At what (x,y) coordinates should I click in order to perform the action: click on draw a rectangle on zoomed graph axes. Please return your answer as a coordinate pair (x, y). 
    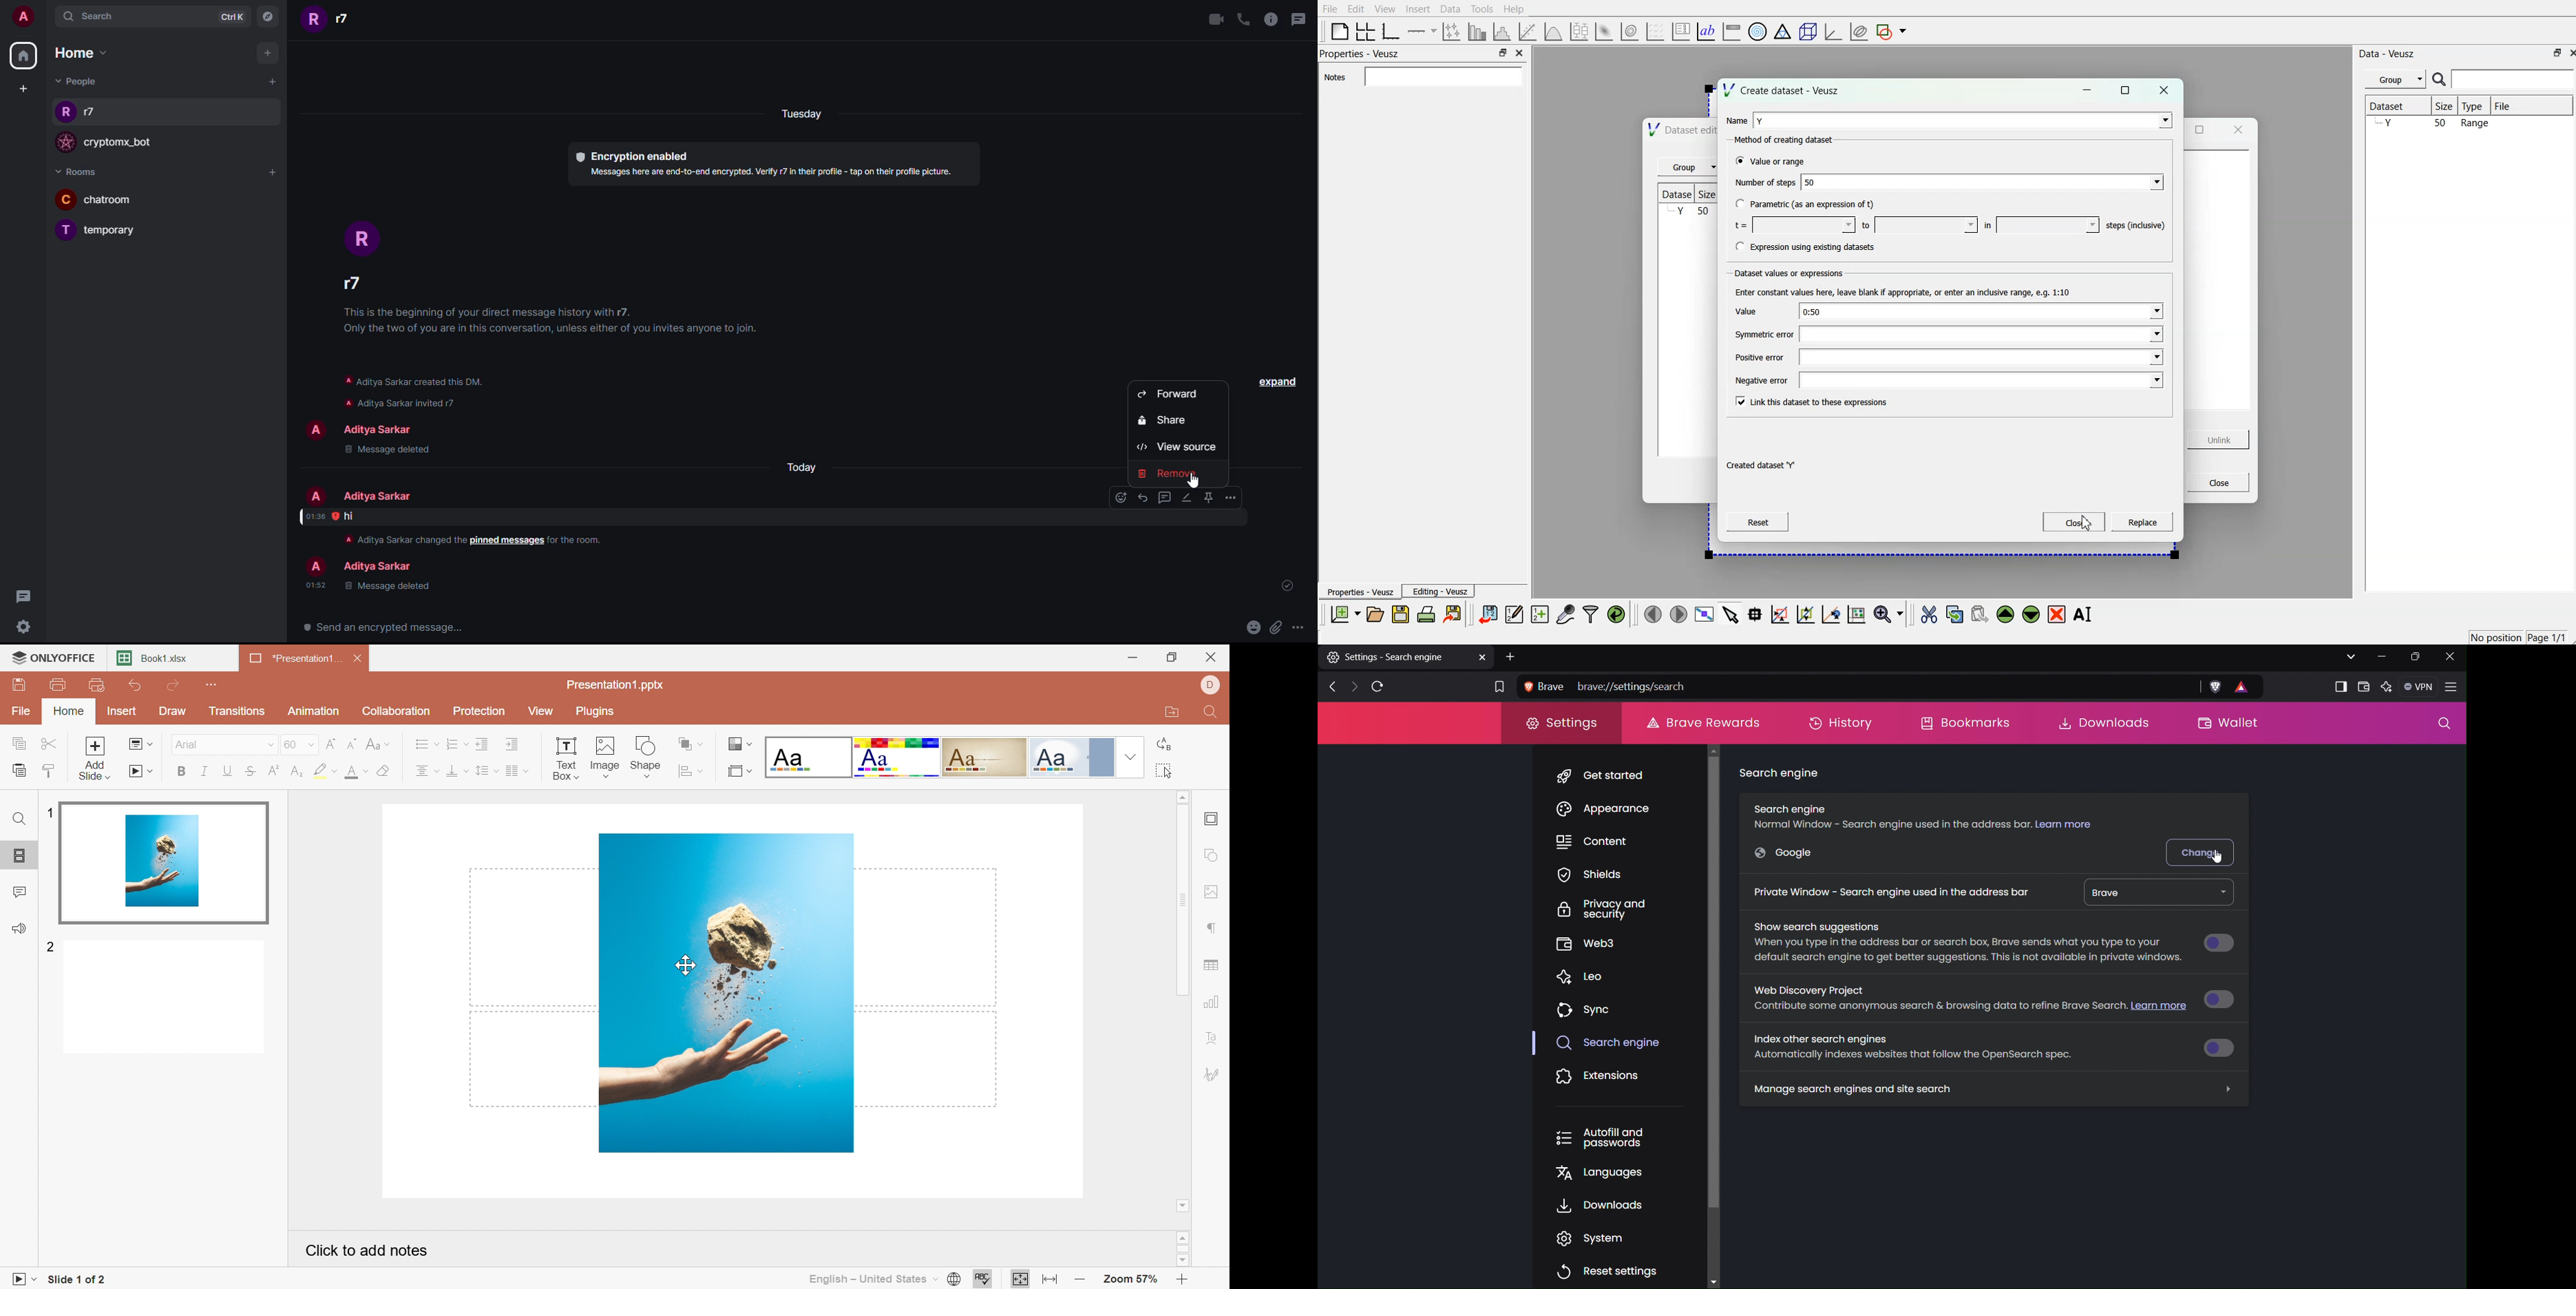
    Looking at the image, I should click on (1780, 616).